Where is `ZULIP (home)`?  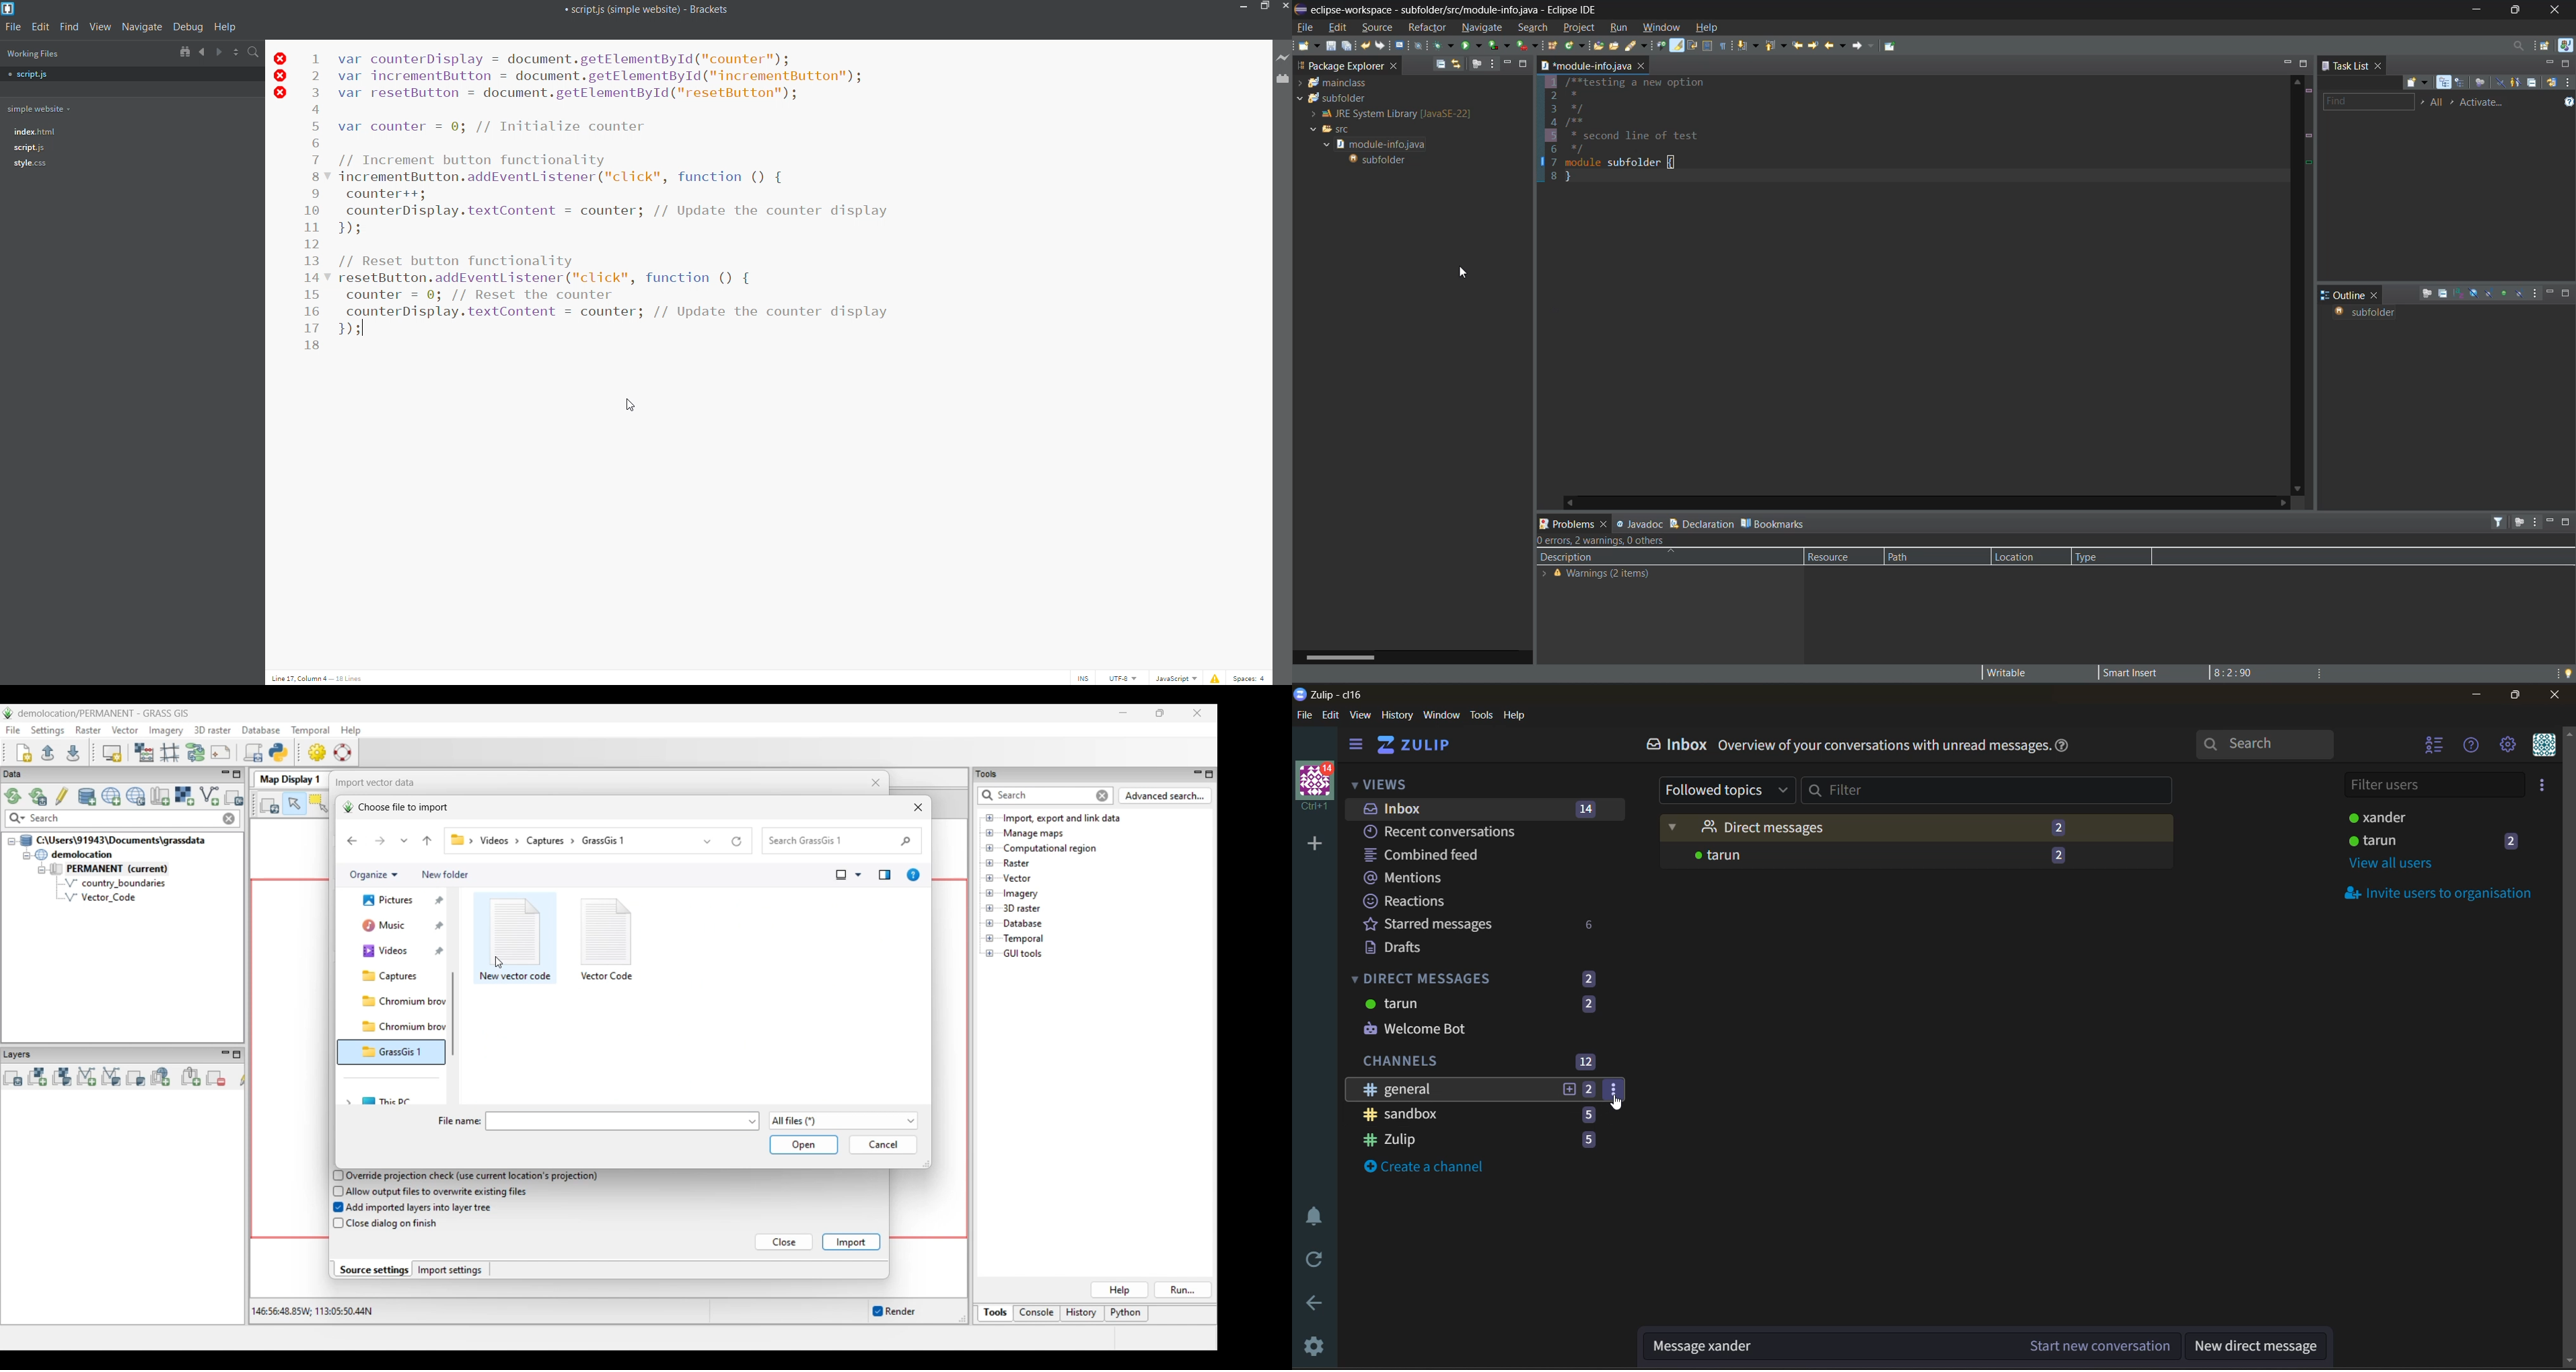
ZULIP (home) is located at coordinates (1414, 747).